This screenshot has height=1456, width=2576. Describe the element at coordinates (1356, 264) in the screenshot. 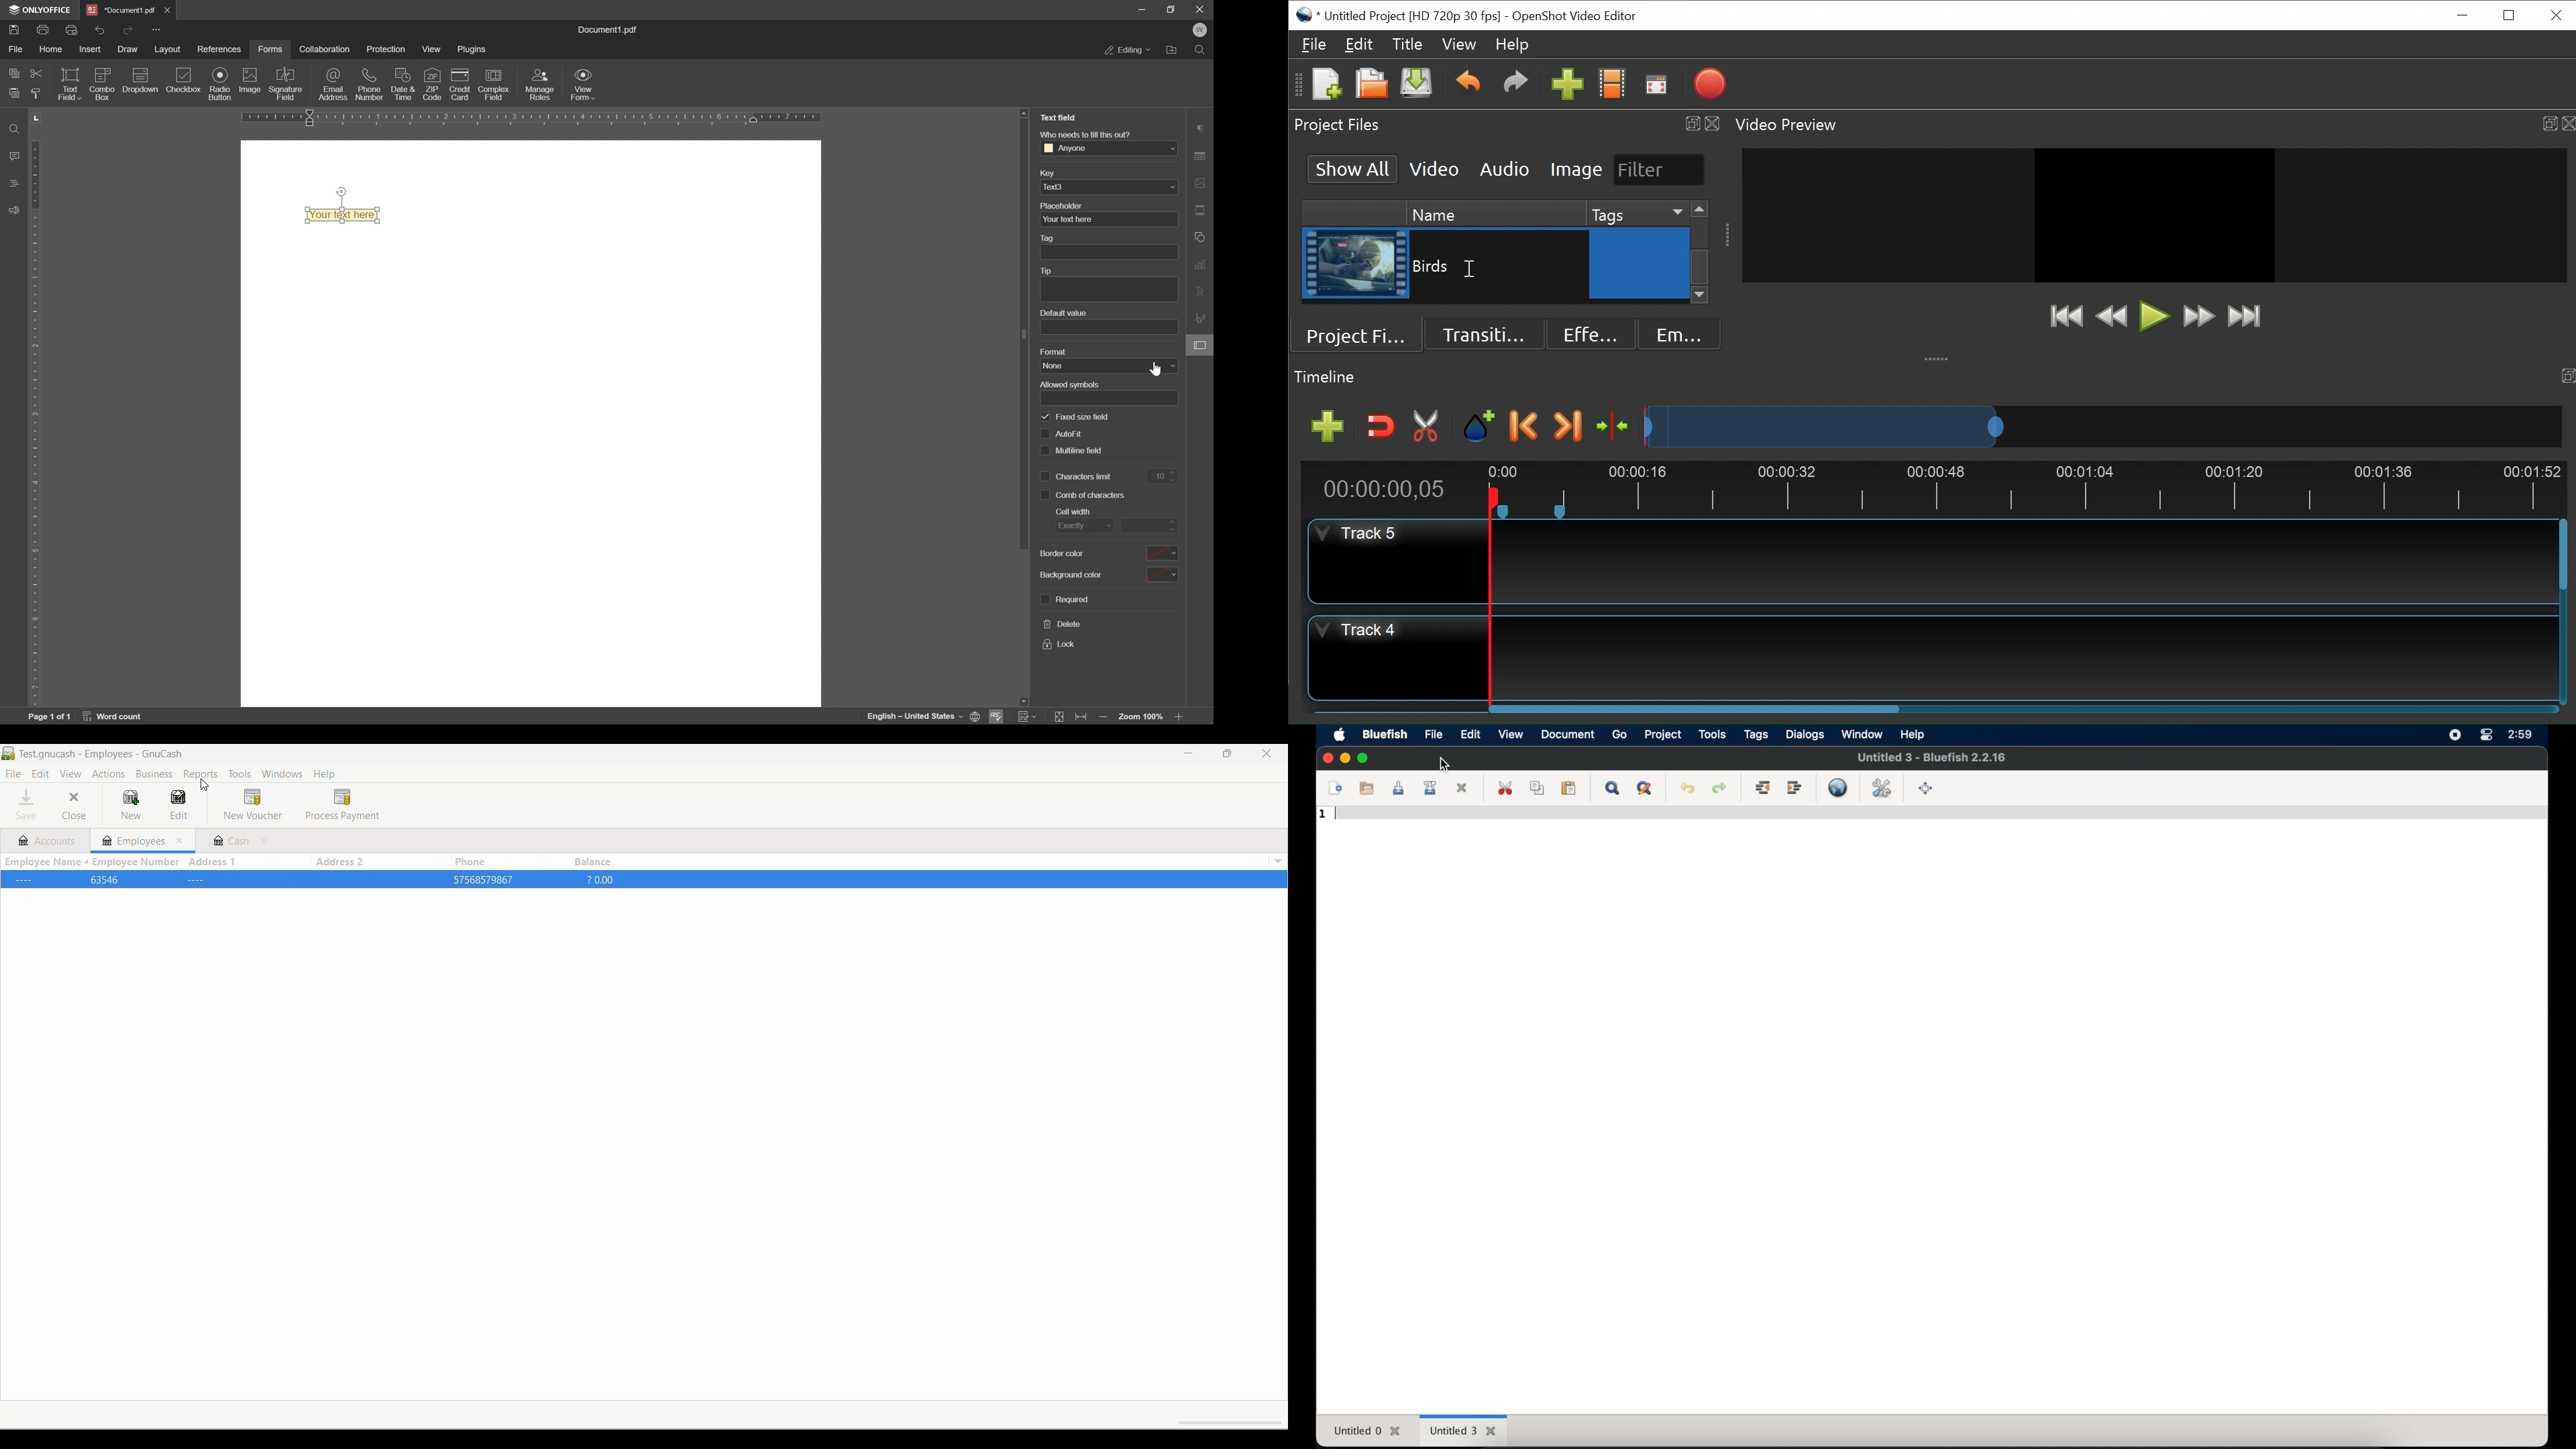

I see `Clip` at that location.